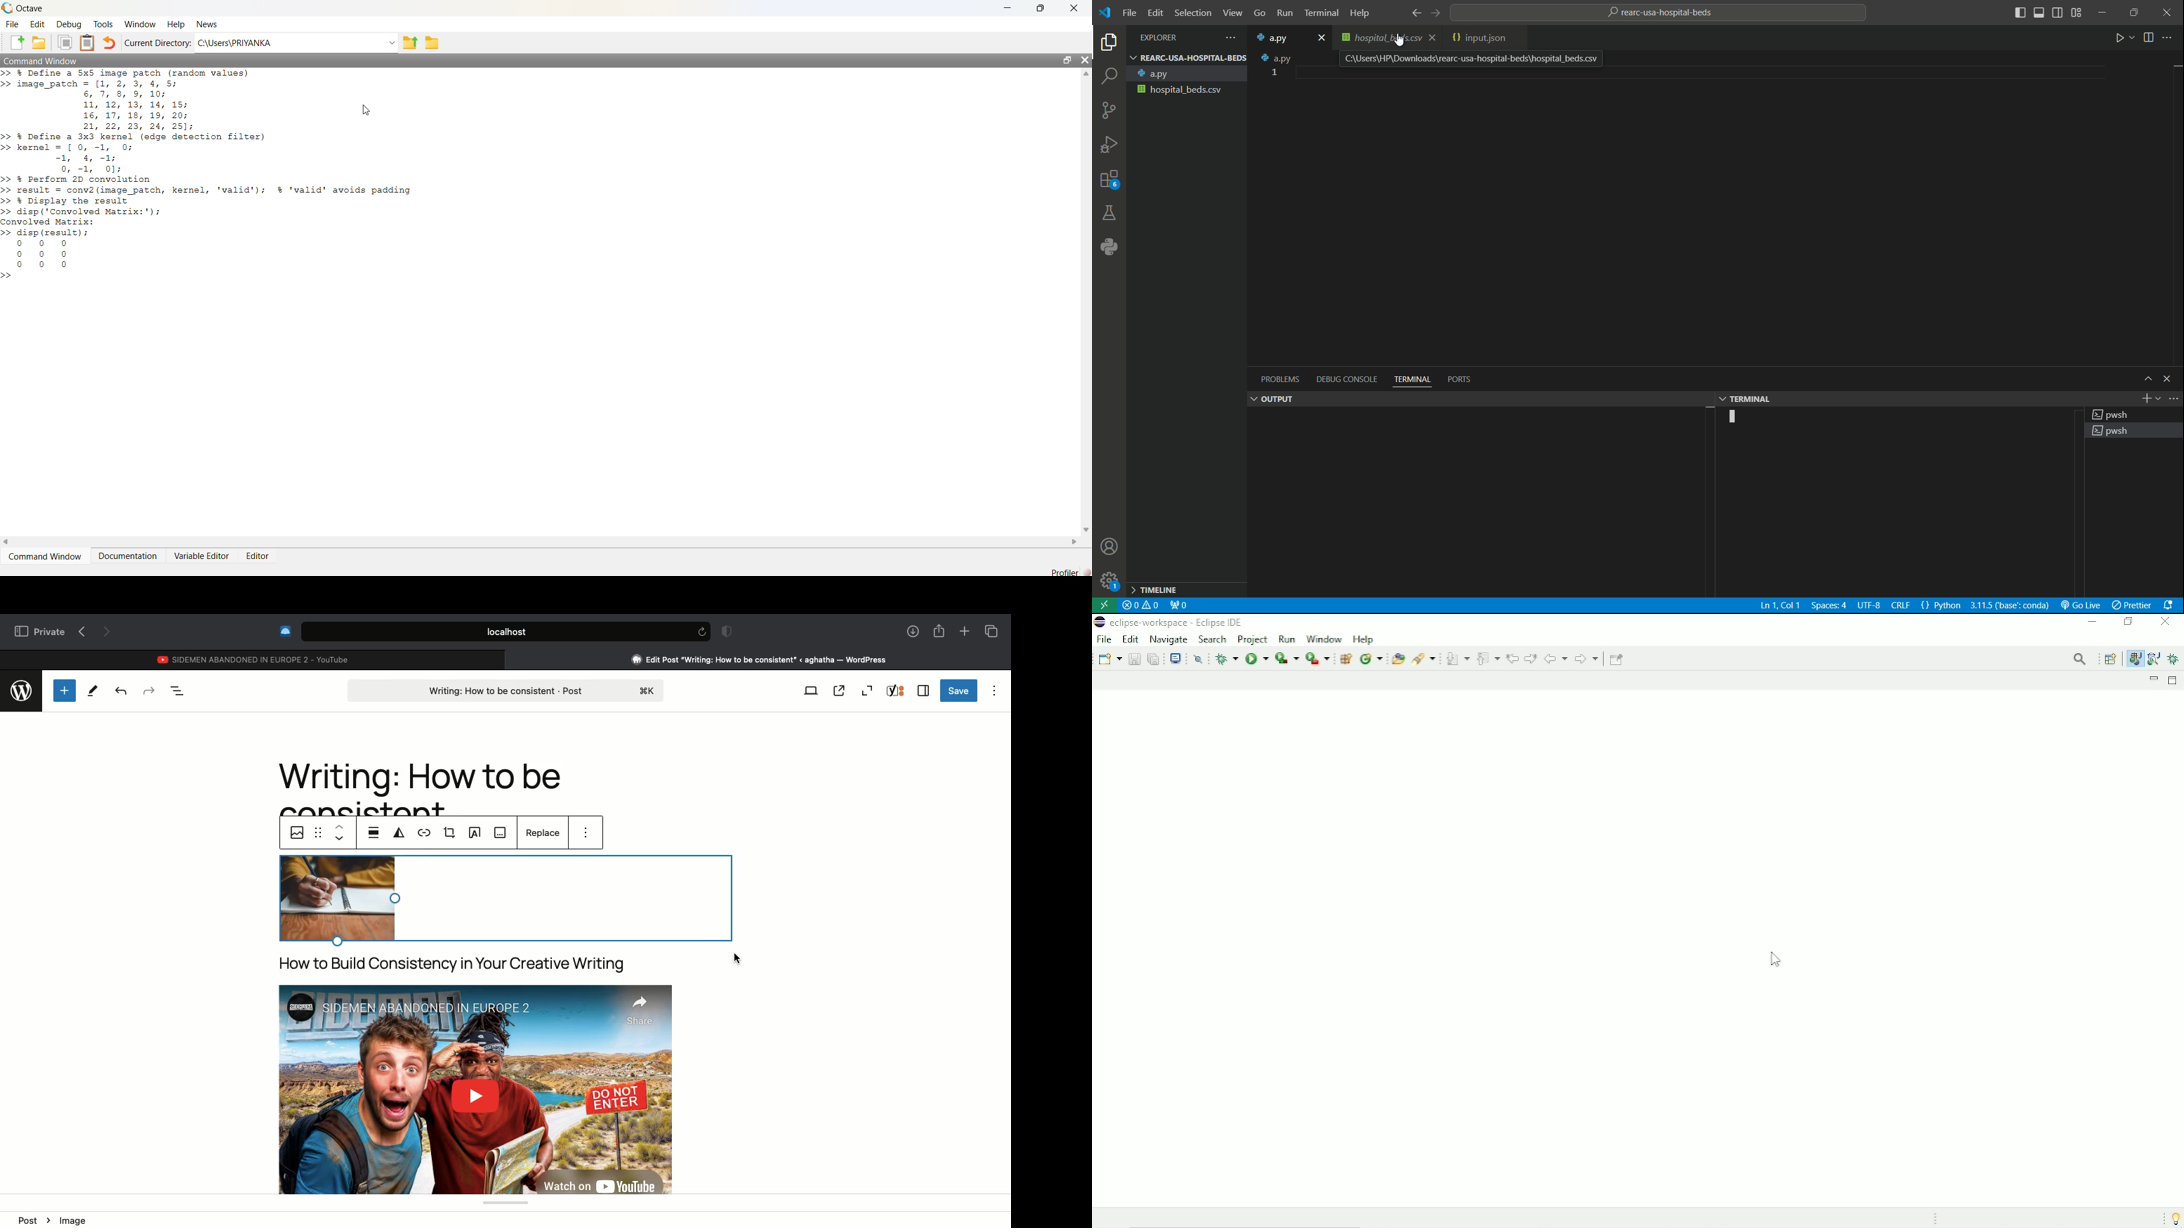  I want to click on Debug, so click(2175, 660).